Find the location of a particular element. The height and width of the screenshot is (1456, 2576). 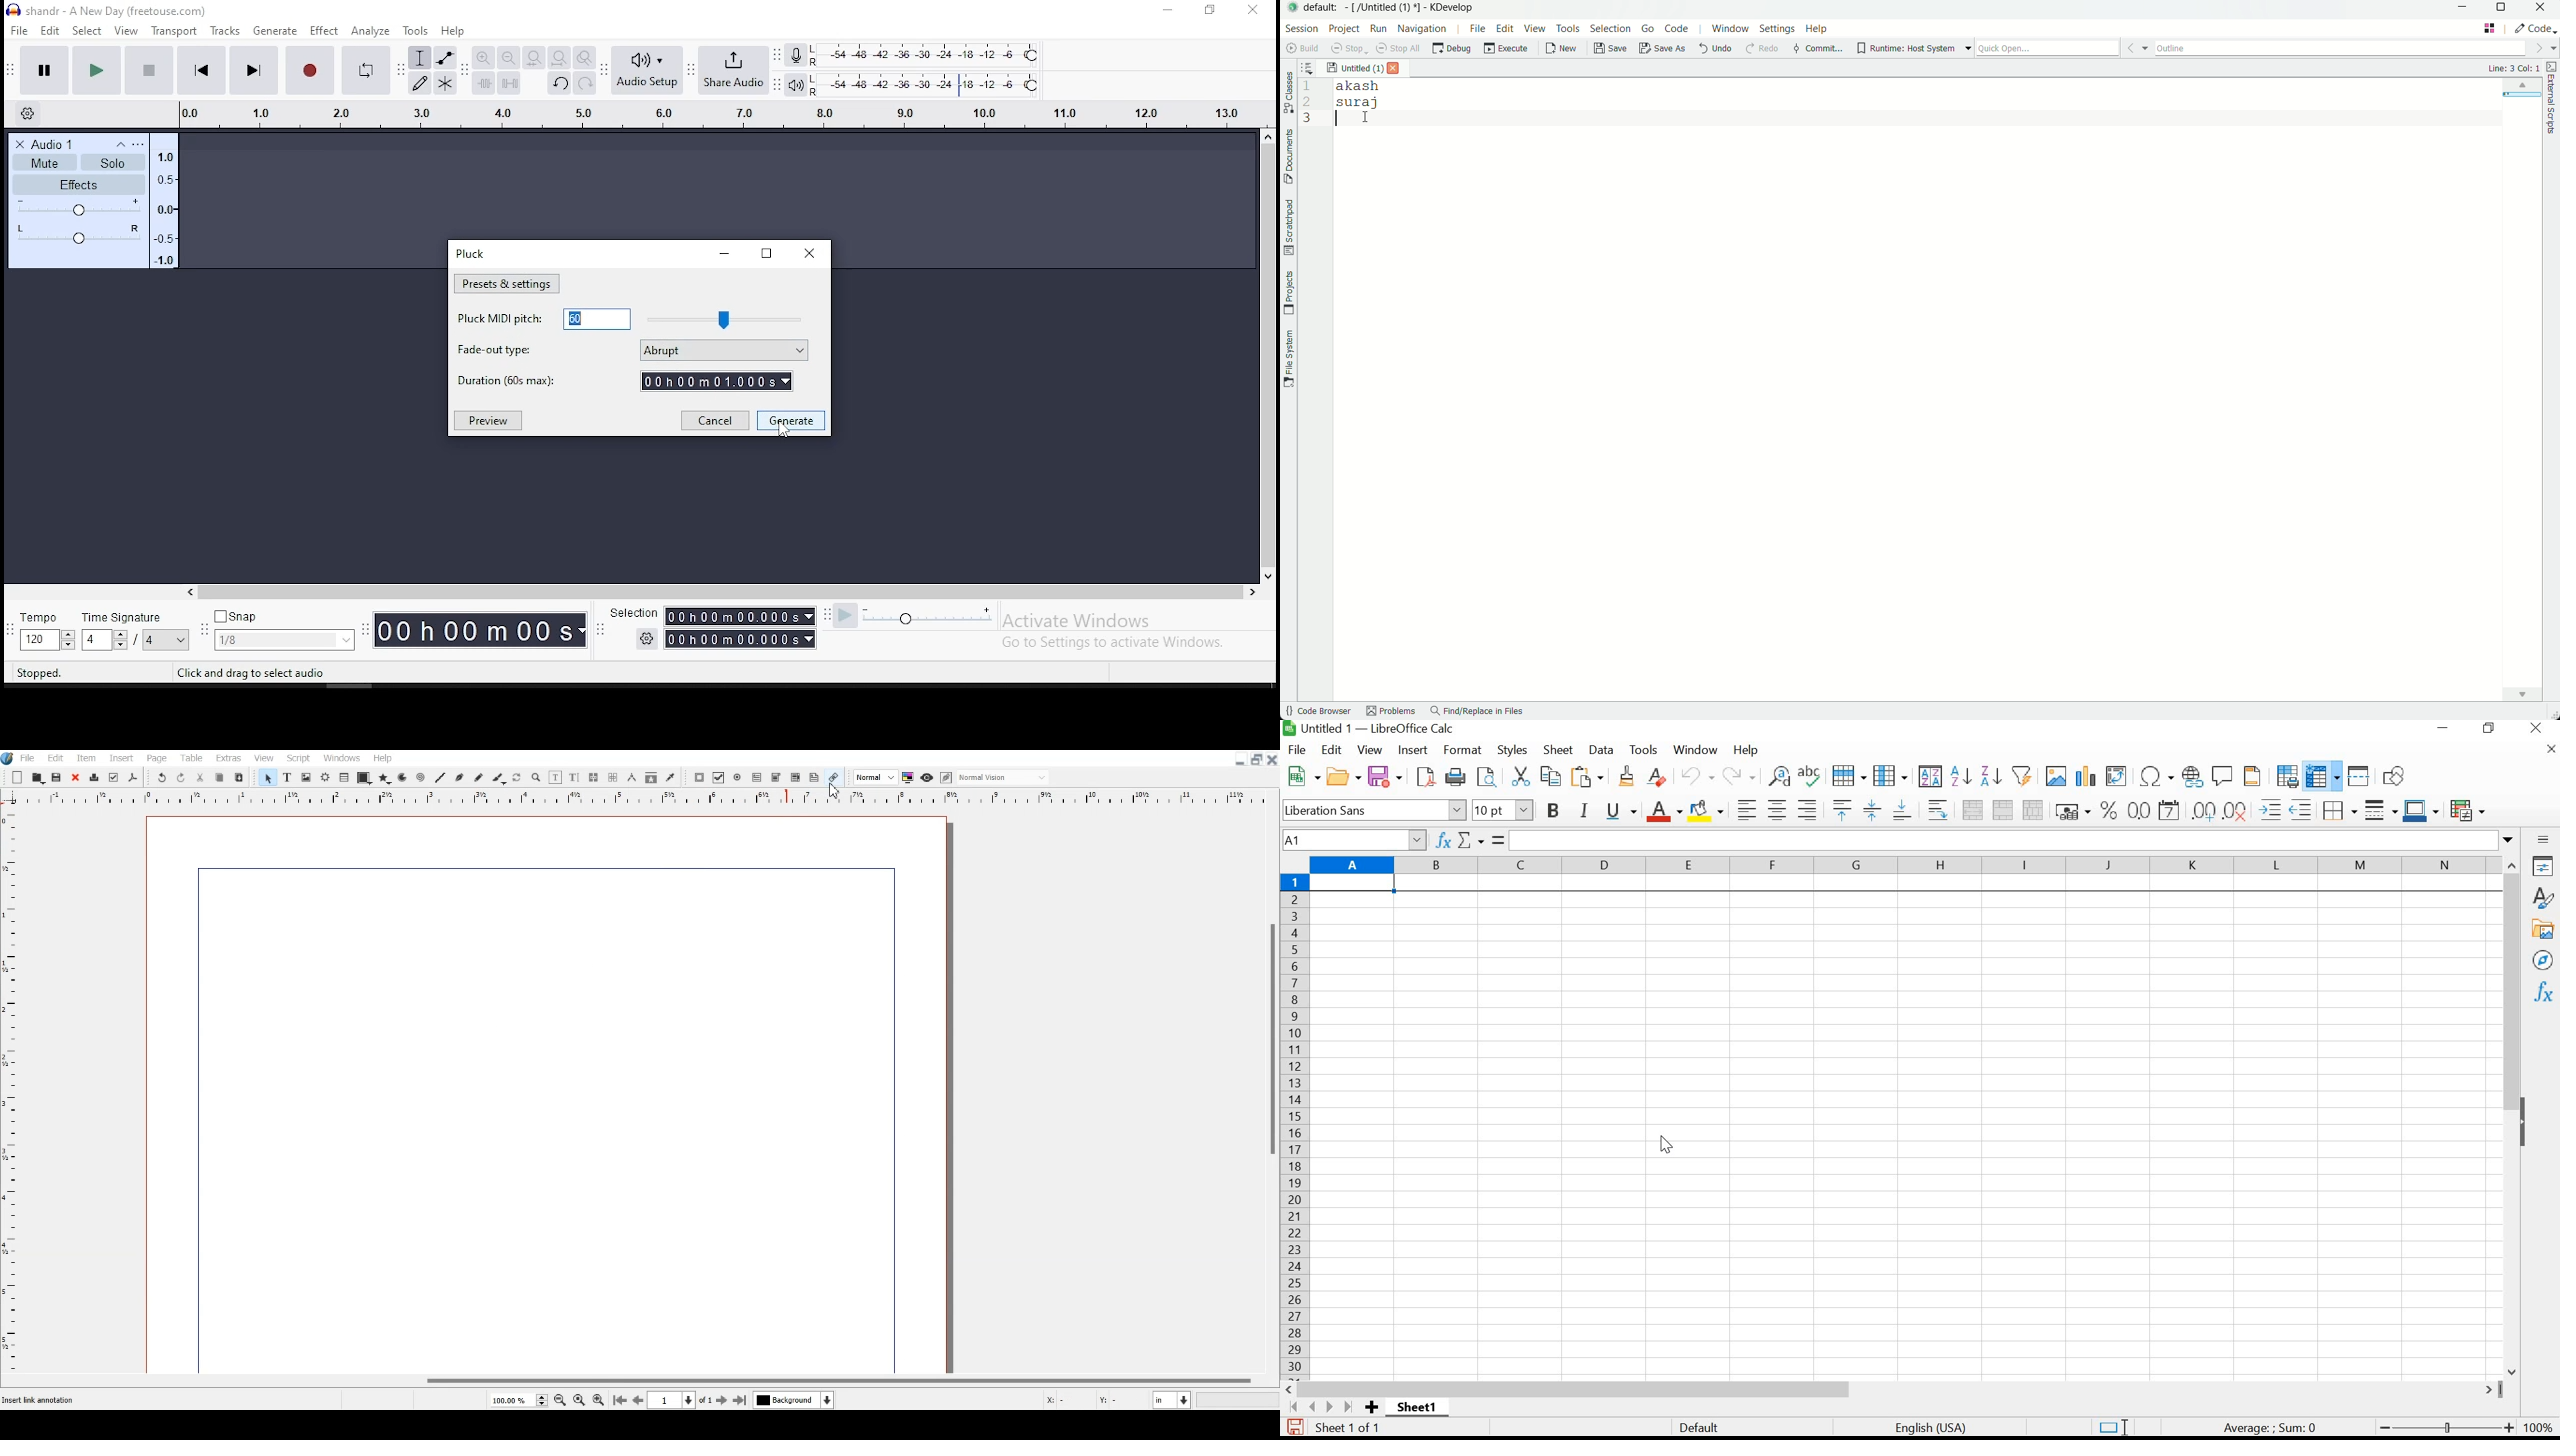

DEFINE PRINT AREA is located at coordinates (2287, 775).